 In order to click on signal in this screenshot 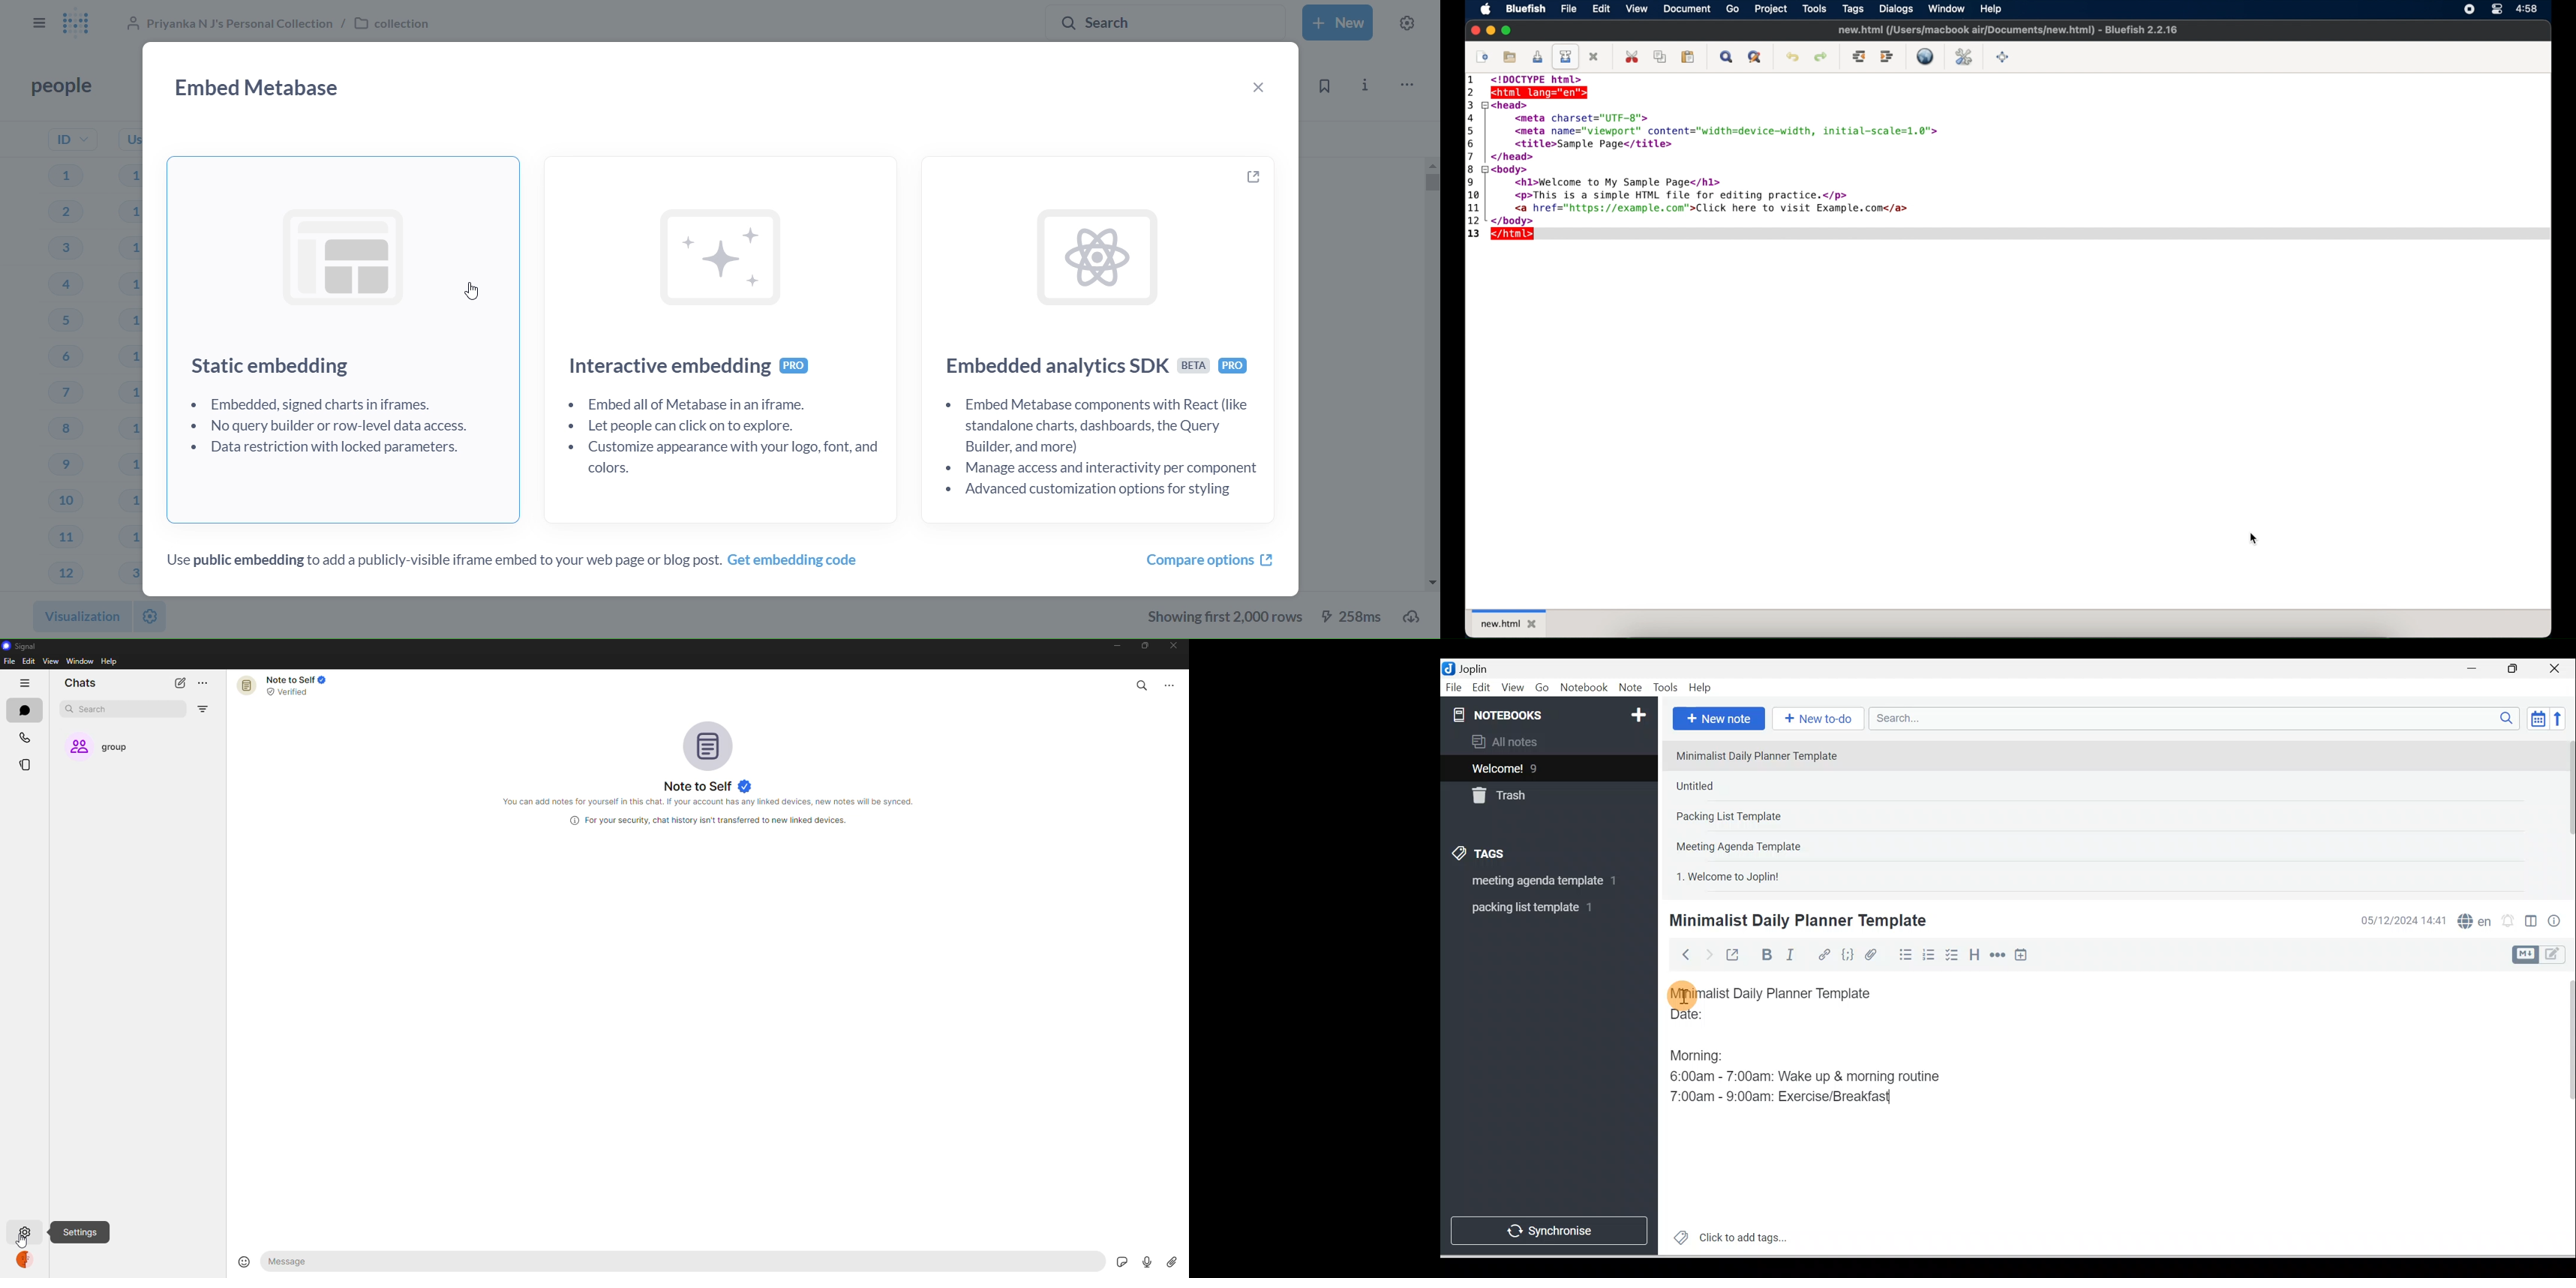, I will do `click(19, 647)`.